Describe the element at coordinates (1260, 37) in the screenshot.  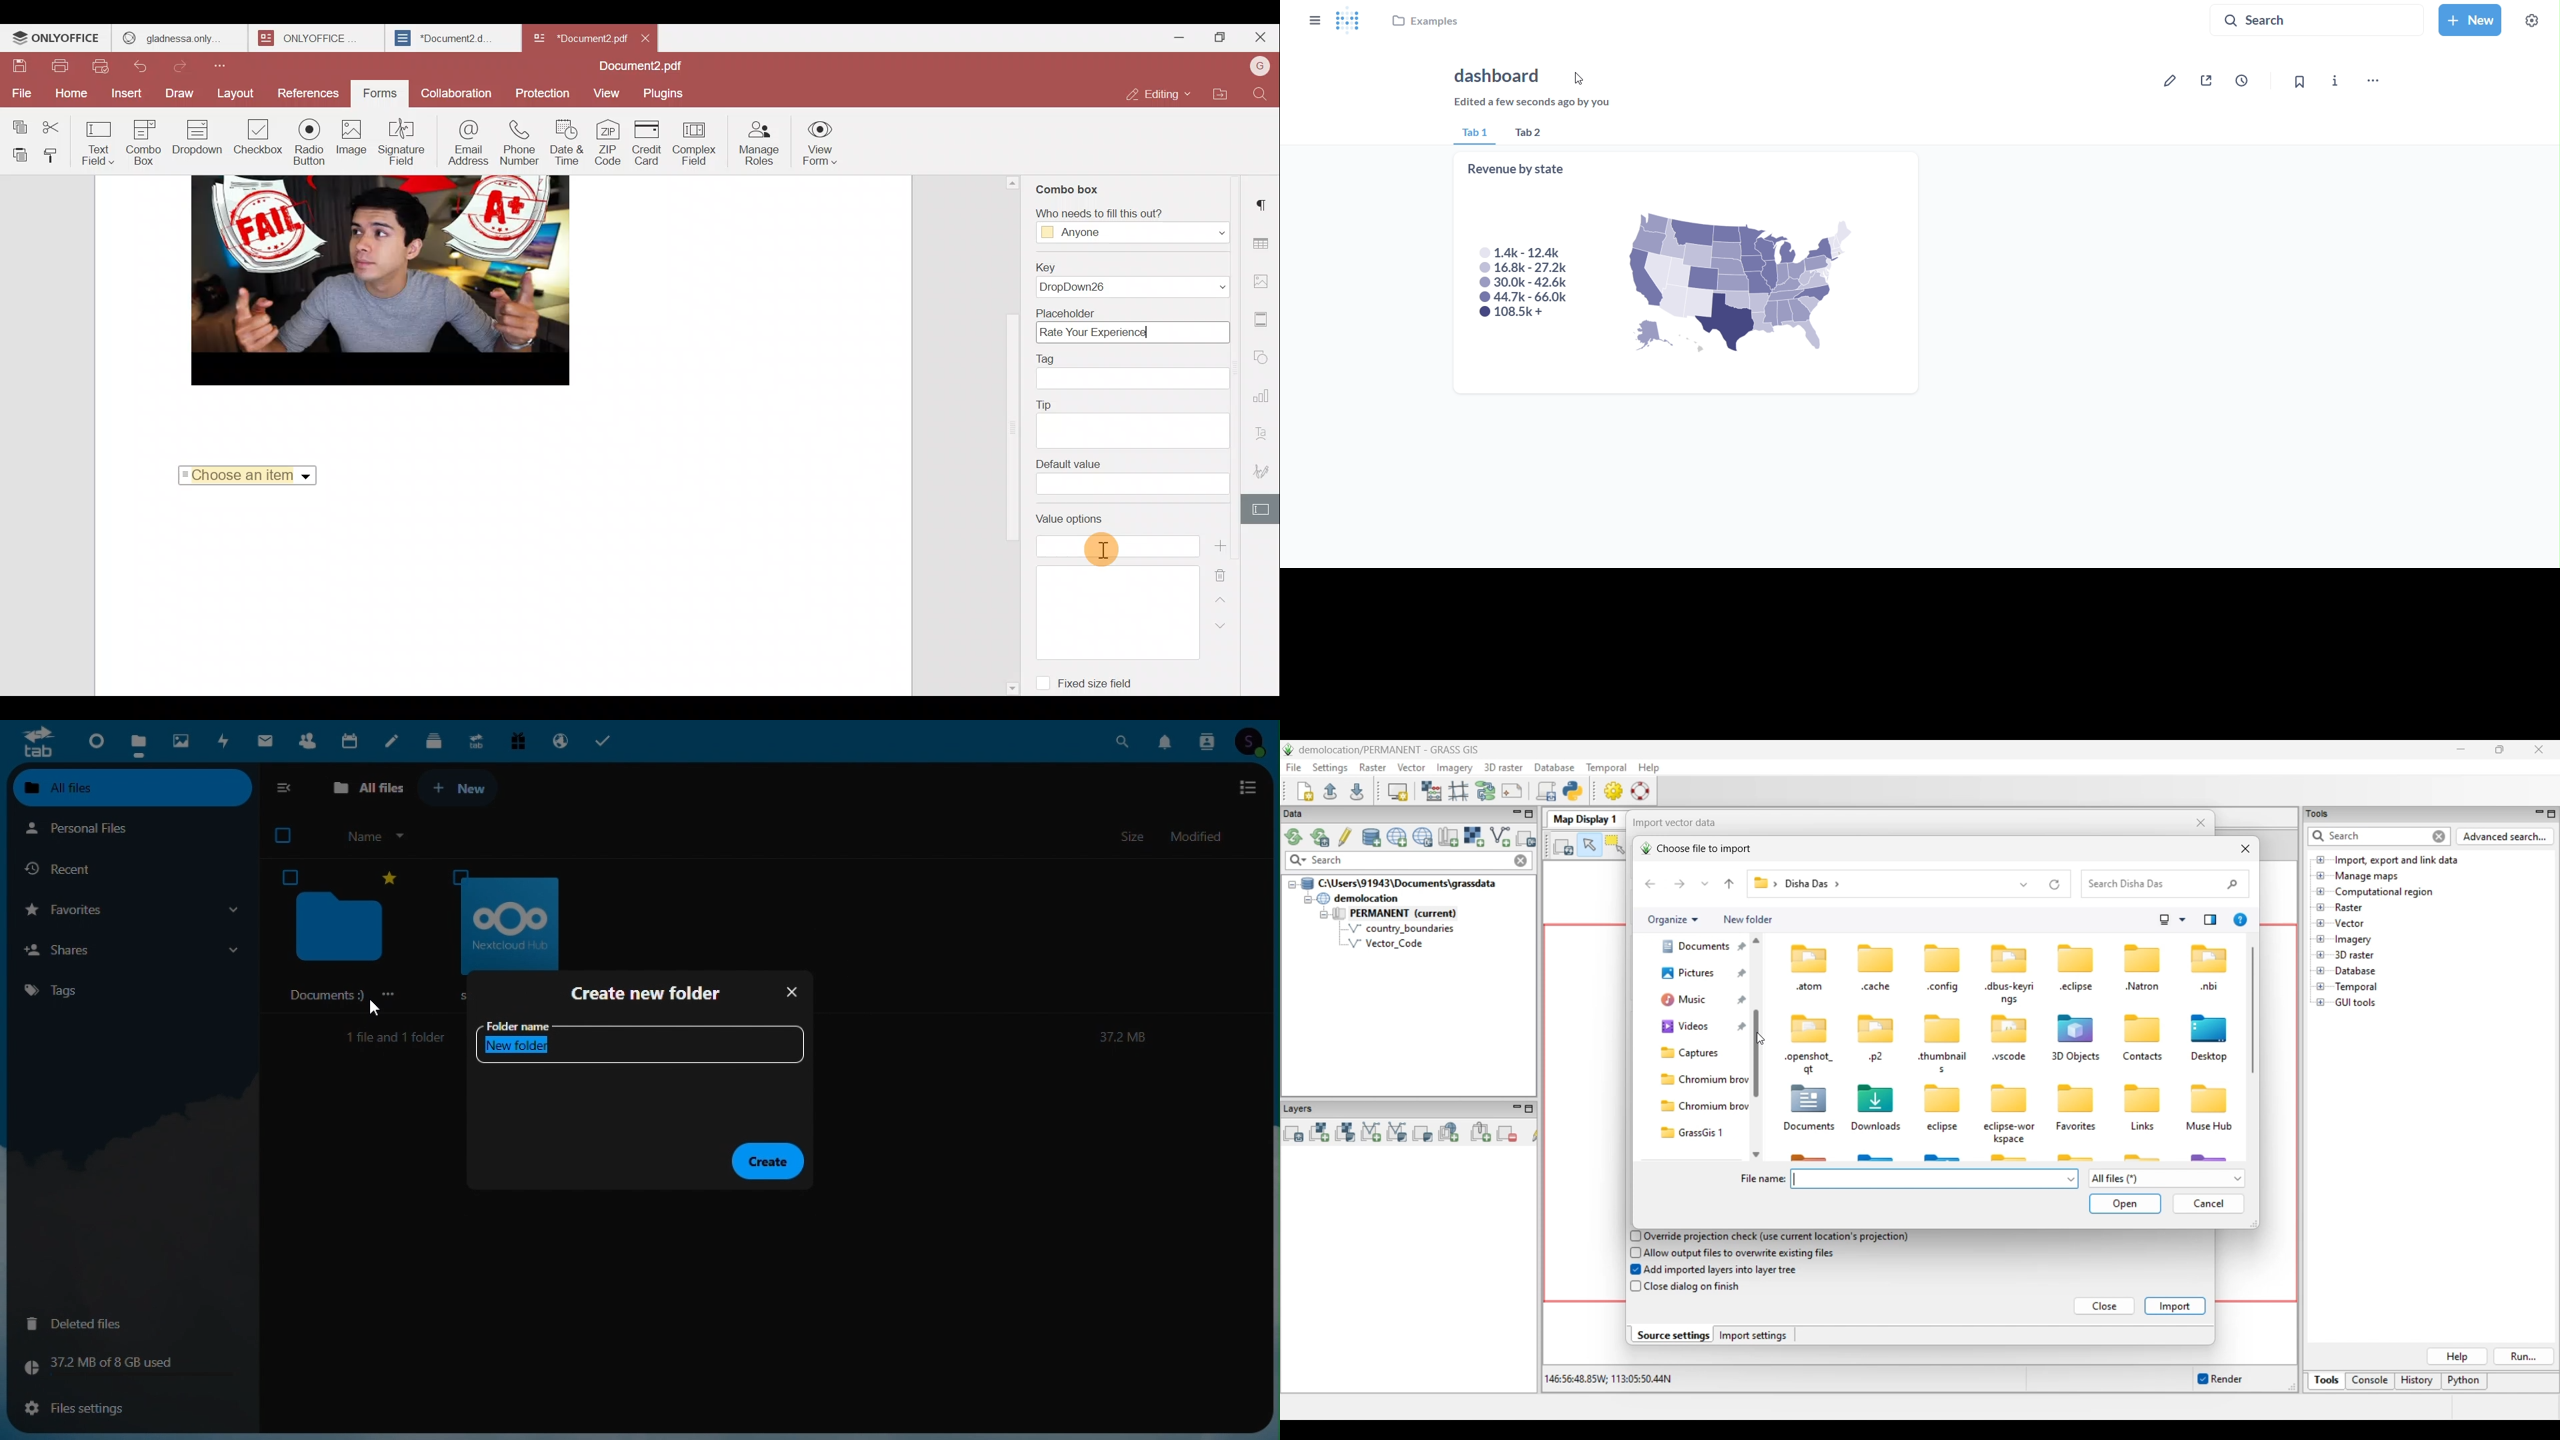
I see `Close` at that location.